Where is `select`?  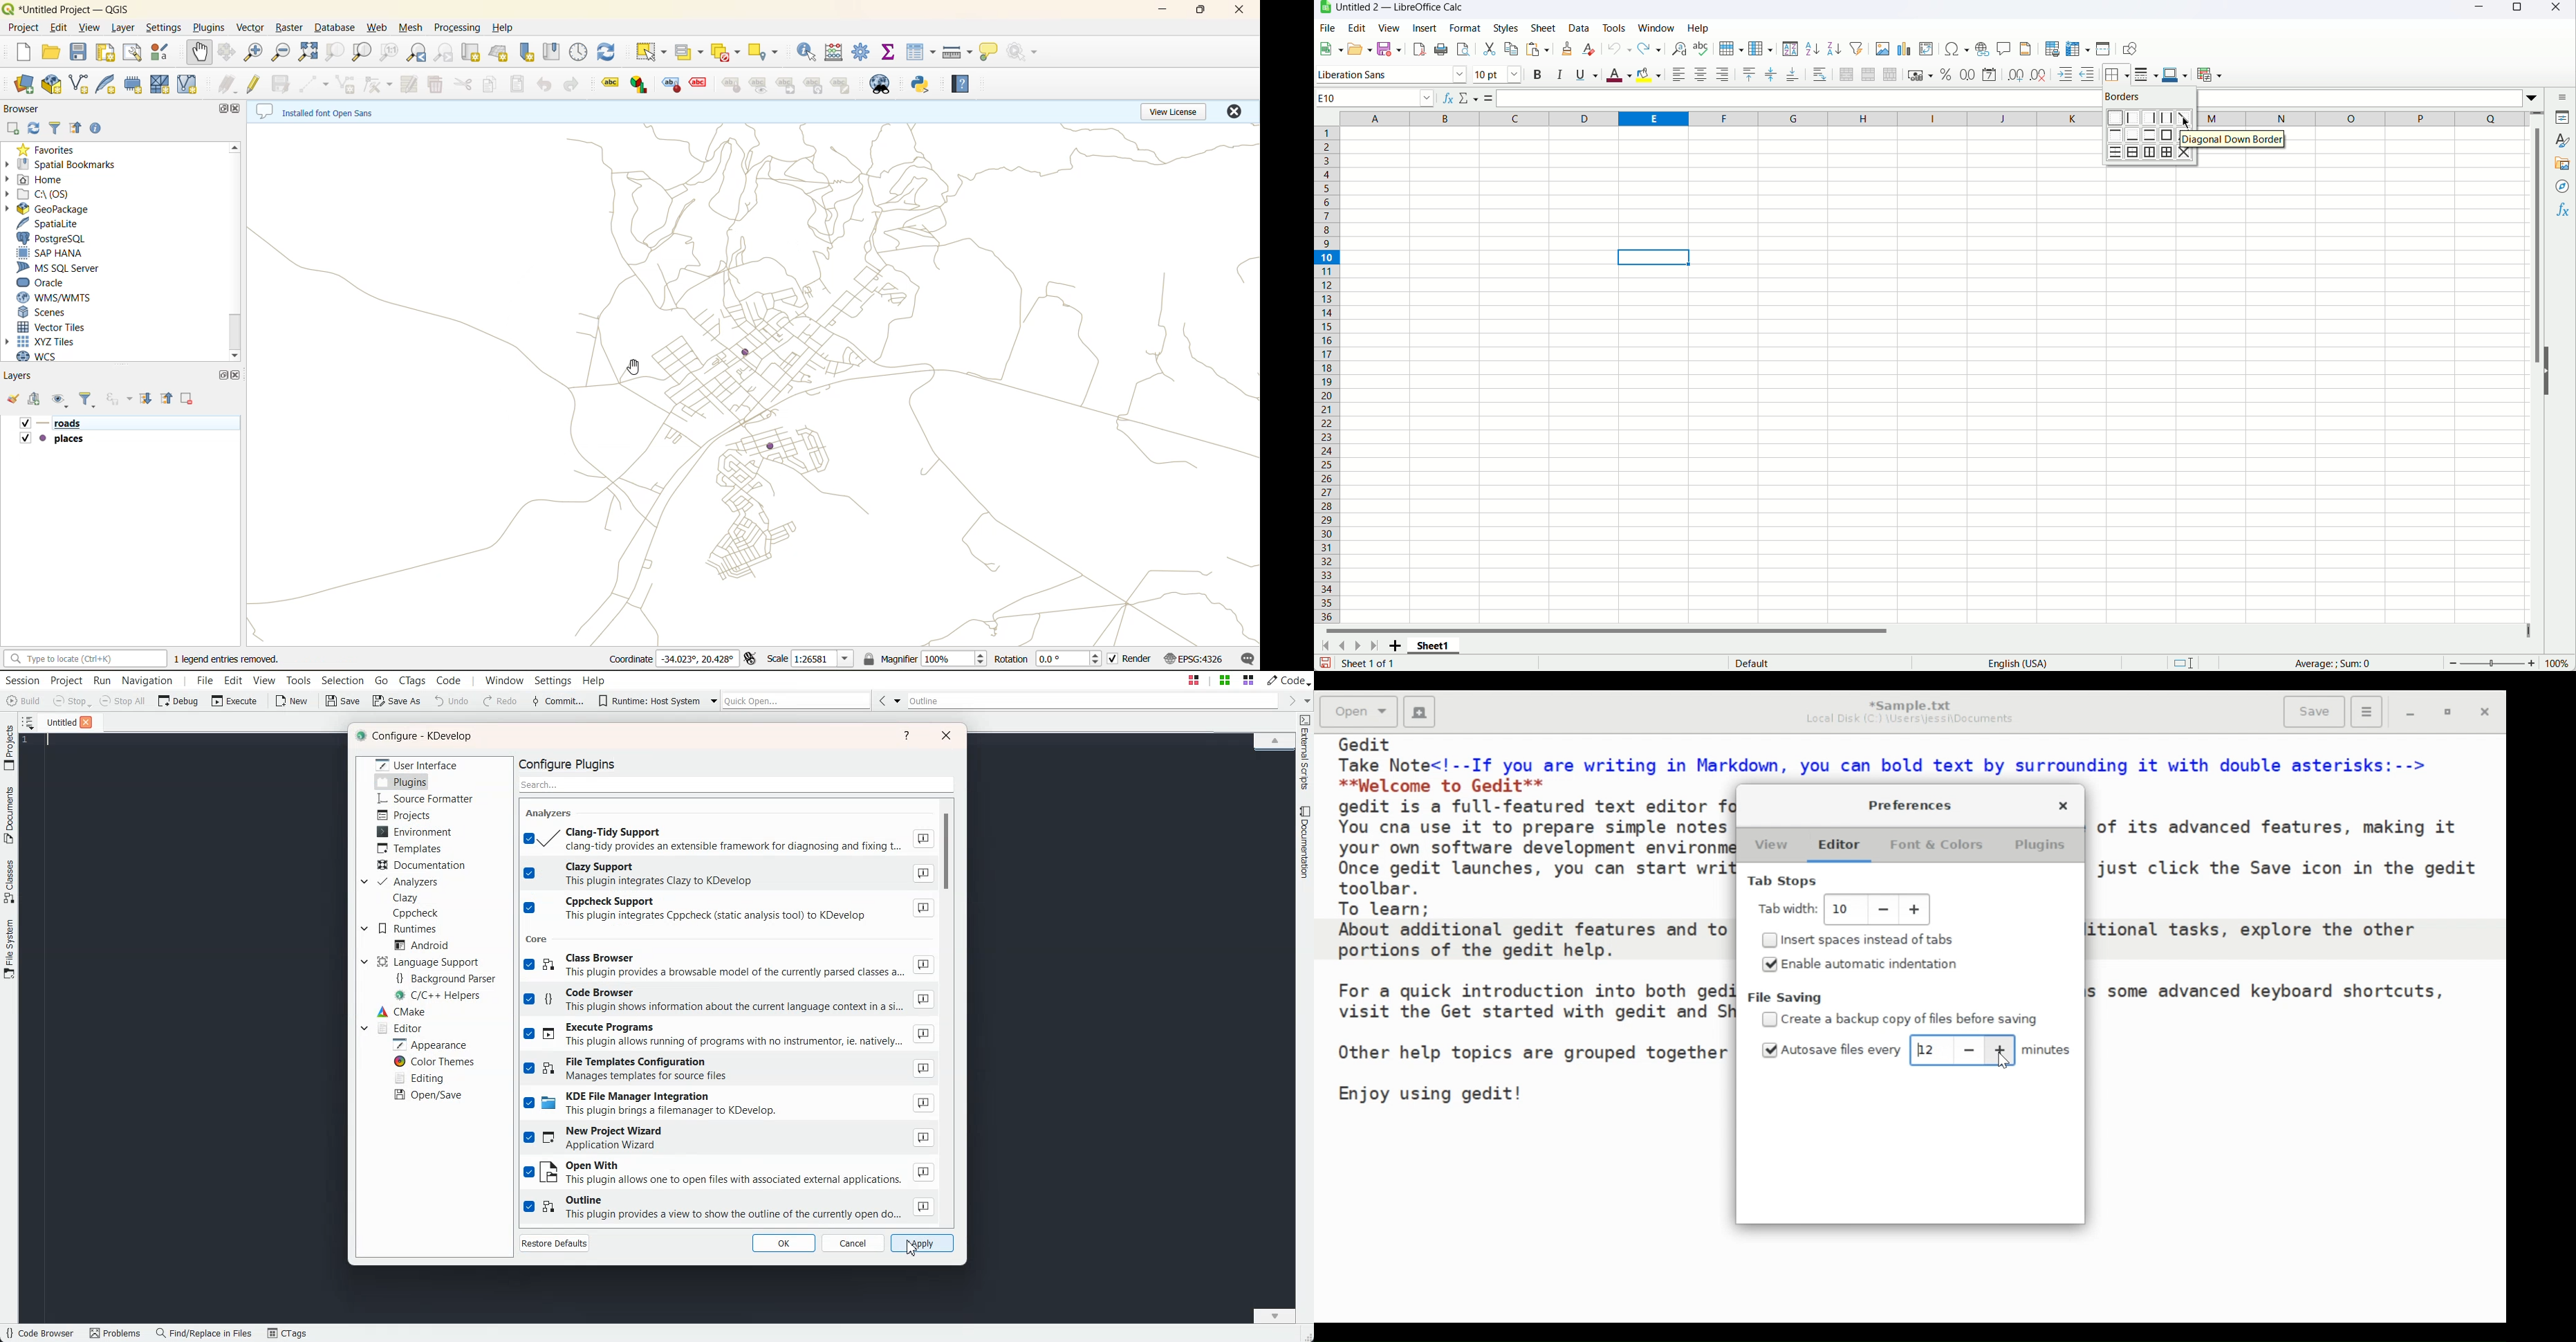 select is located at coordinates (652, 53).